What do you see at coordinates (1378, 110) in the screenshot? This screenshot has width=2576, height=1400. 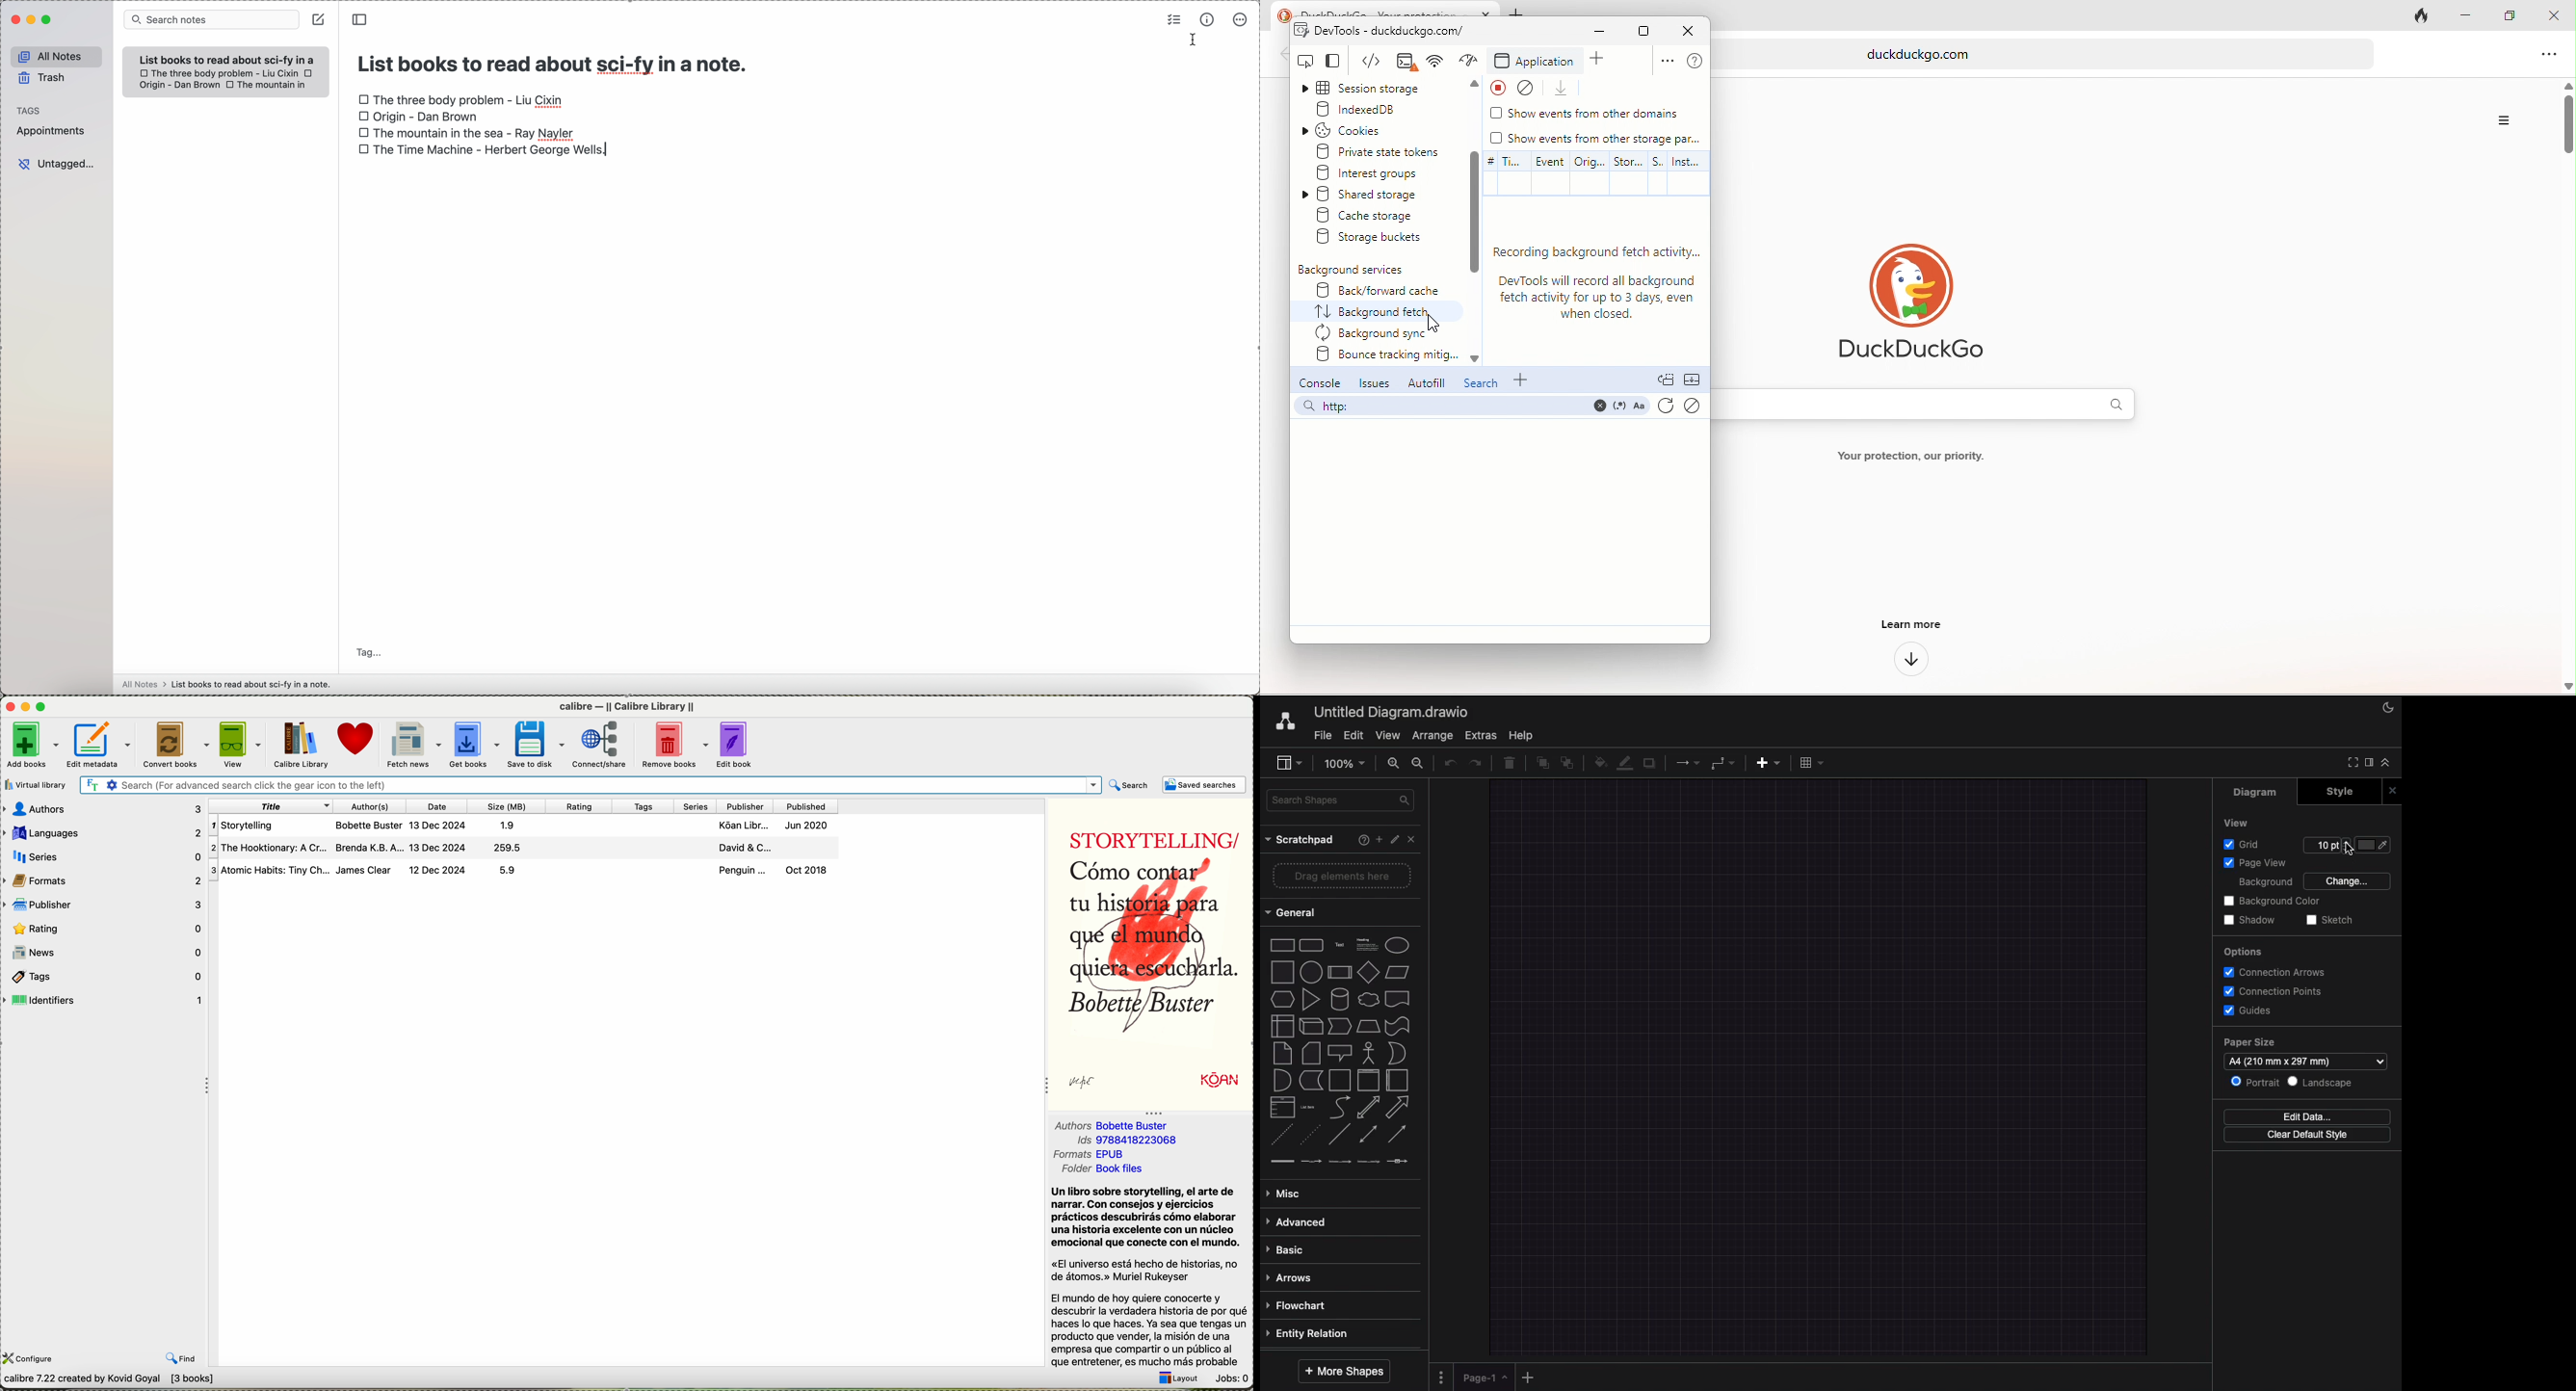 I see `indexed` at bounding box center [1378, 110].